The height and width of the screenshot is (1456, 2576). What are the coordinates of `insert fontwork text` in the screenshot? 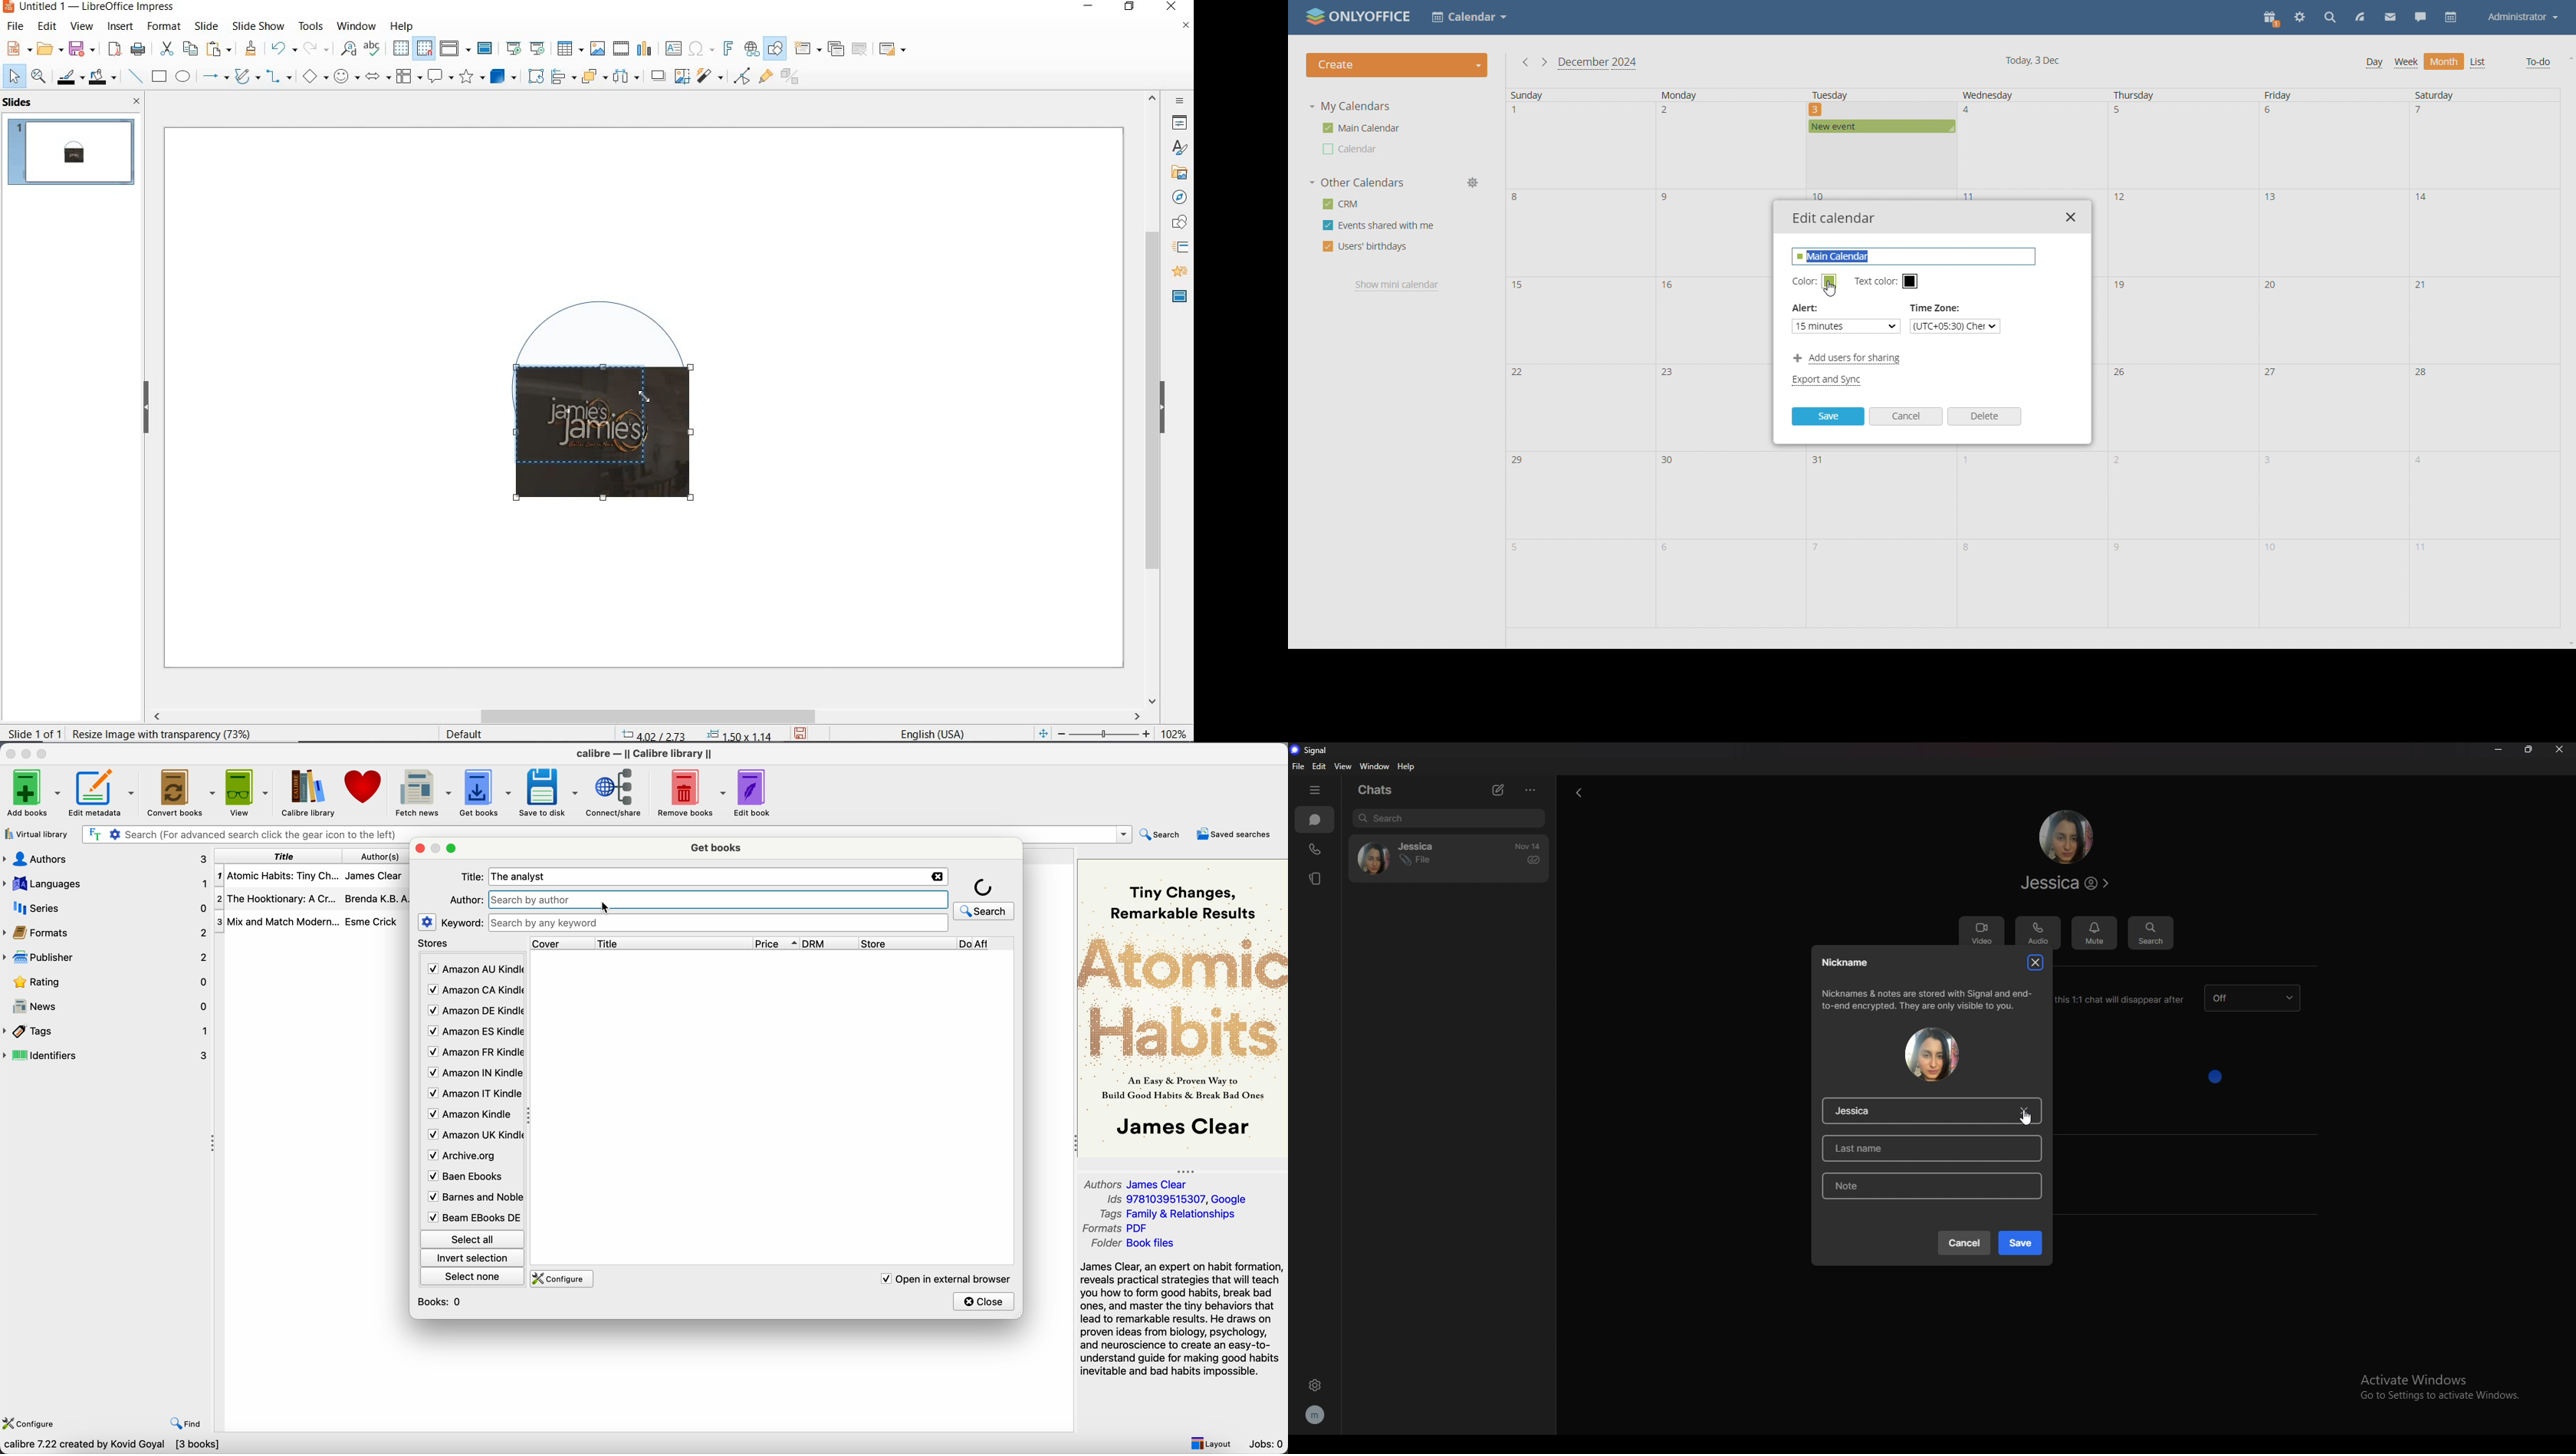 It's located at (726, 49).